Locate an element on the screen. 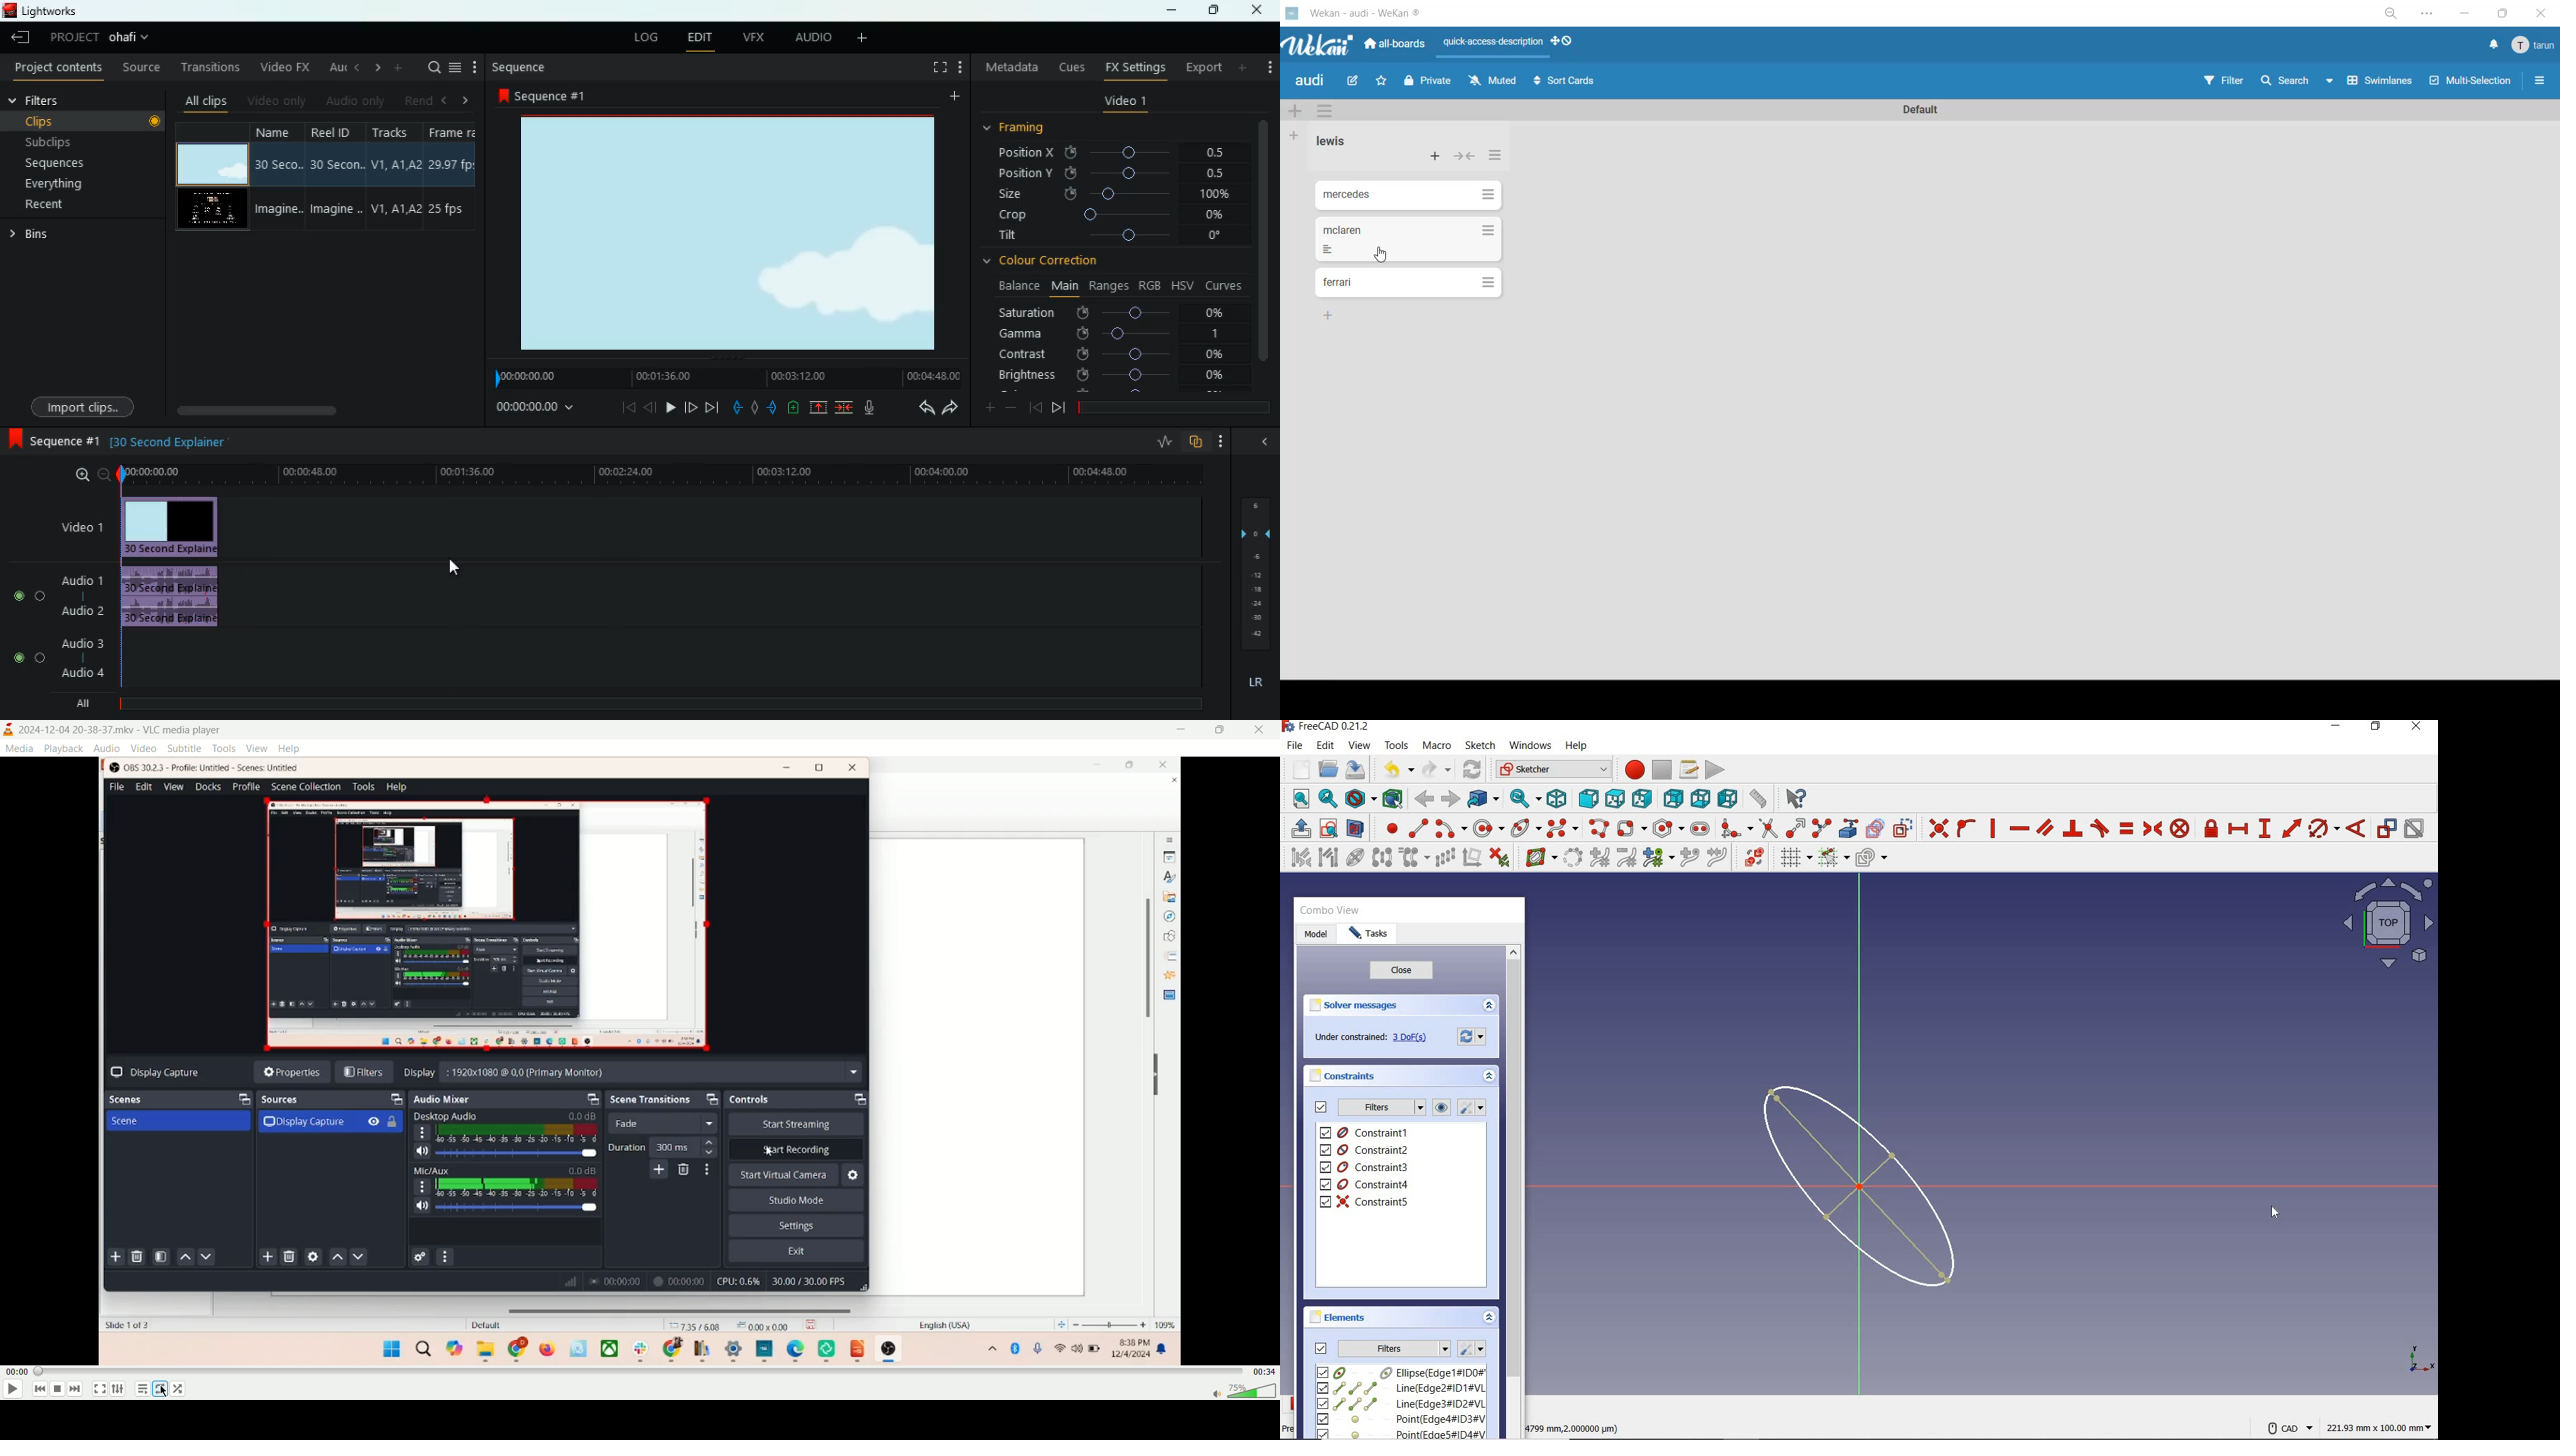  what's this? is located at coordinates (1794, 796).